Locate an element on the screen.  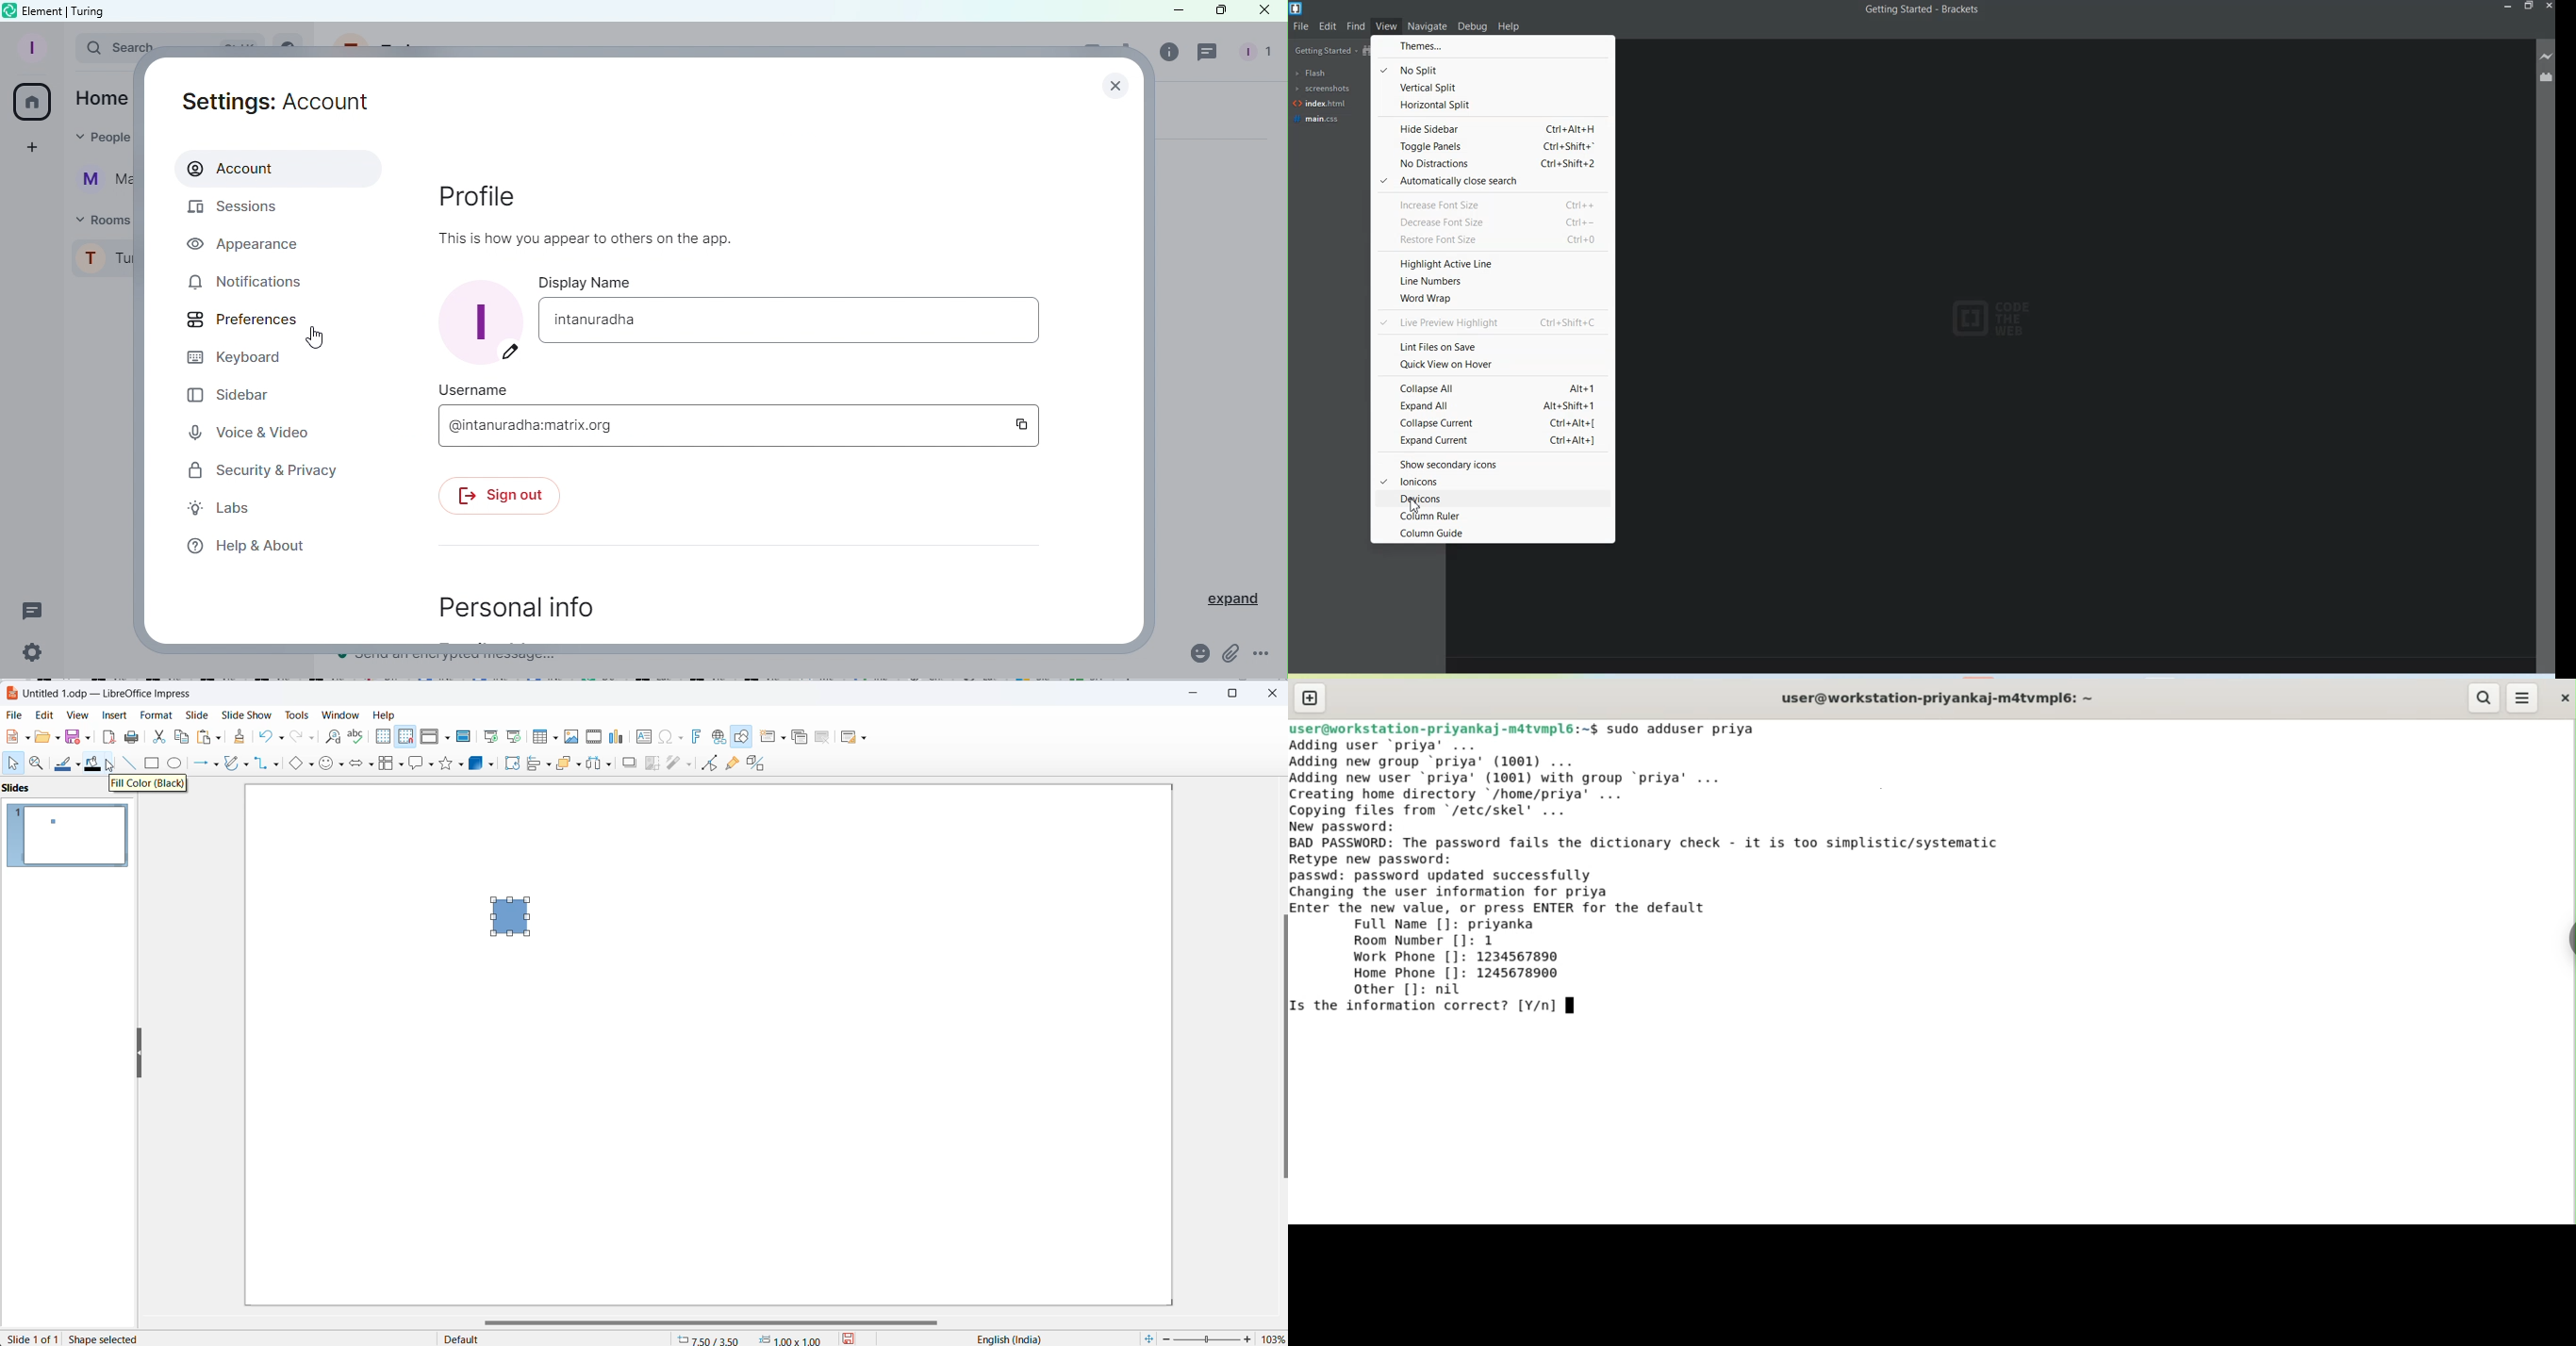
Live Preview is located at coordinates (2547, 55).